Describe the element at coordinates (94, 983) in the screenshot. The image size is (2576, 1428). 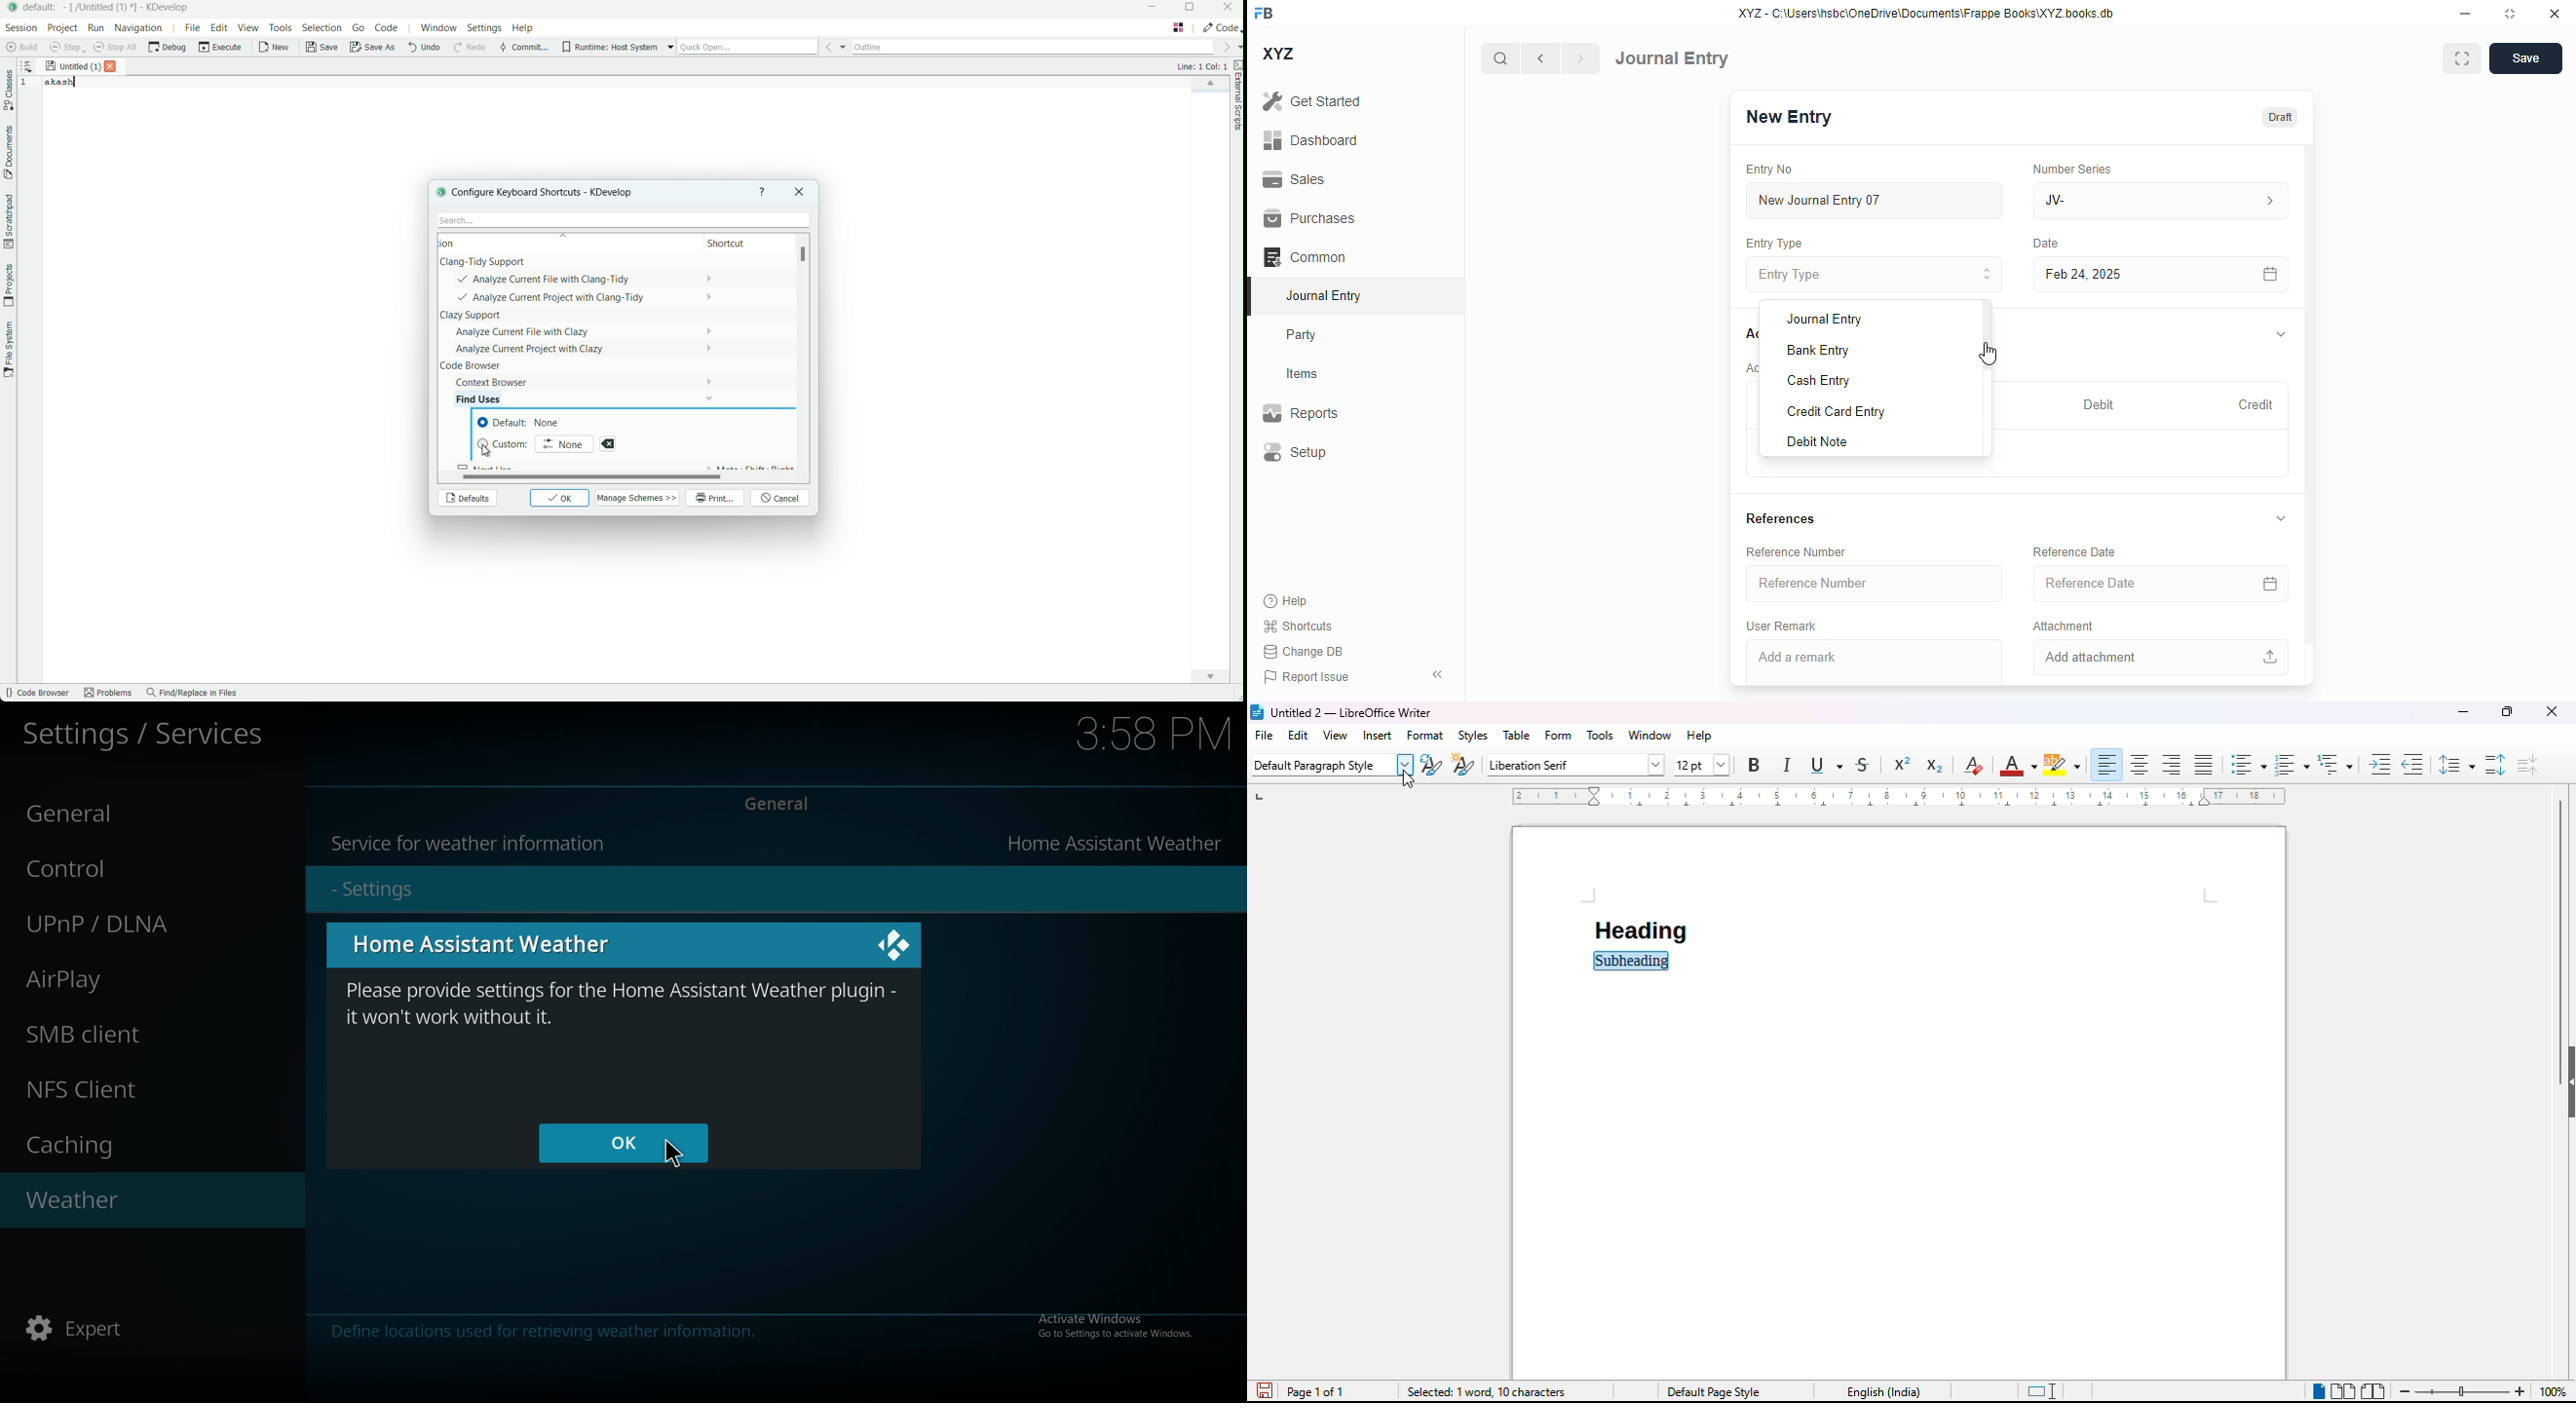
I see `AirPlay` at that location.